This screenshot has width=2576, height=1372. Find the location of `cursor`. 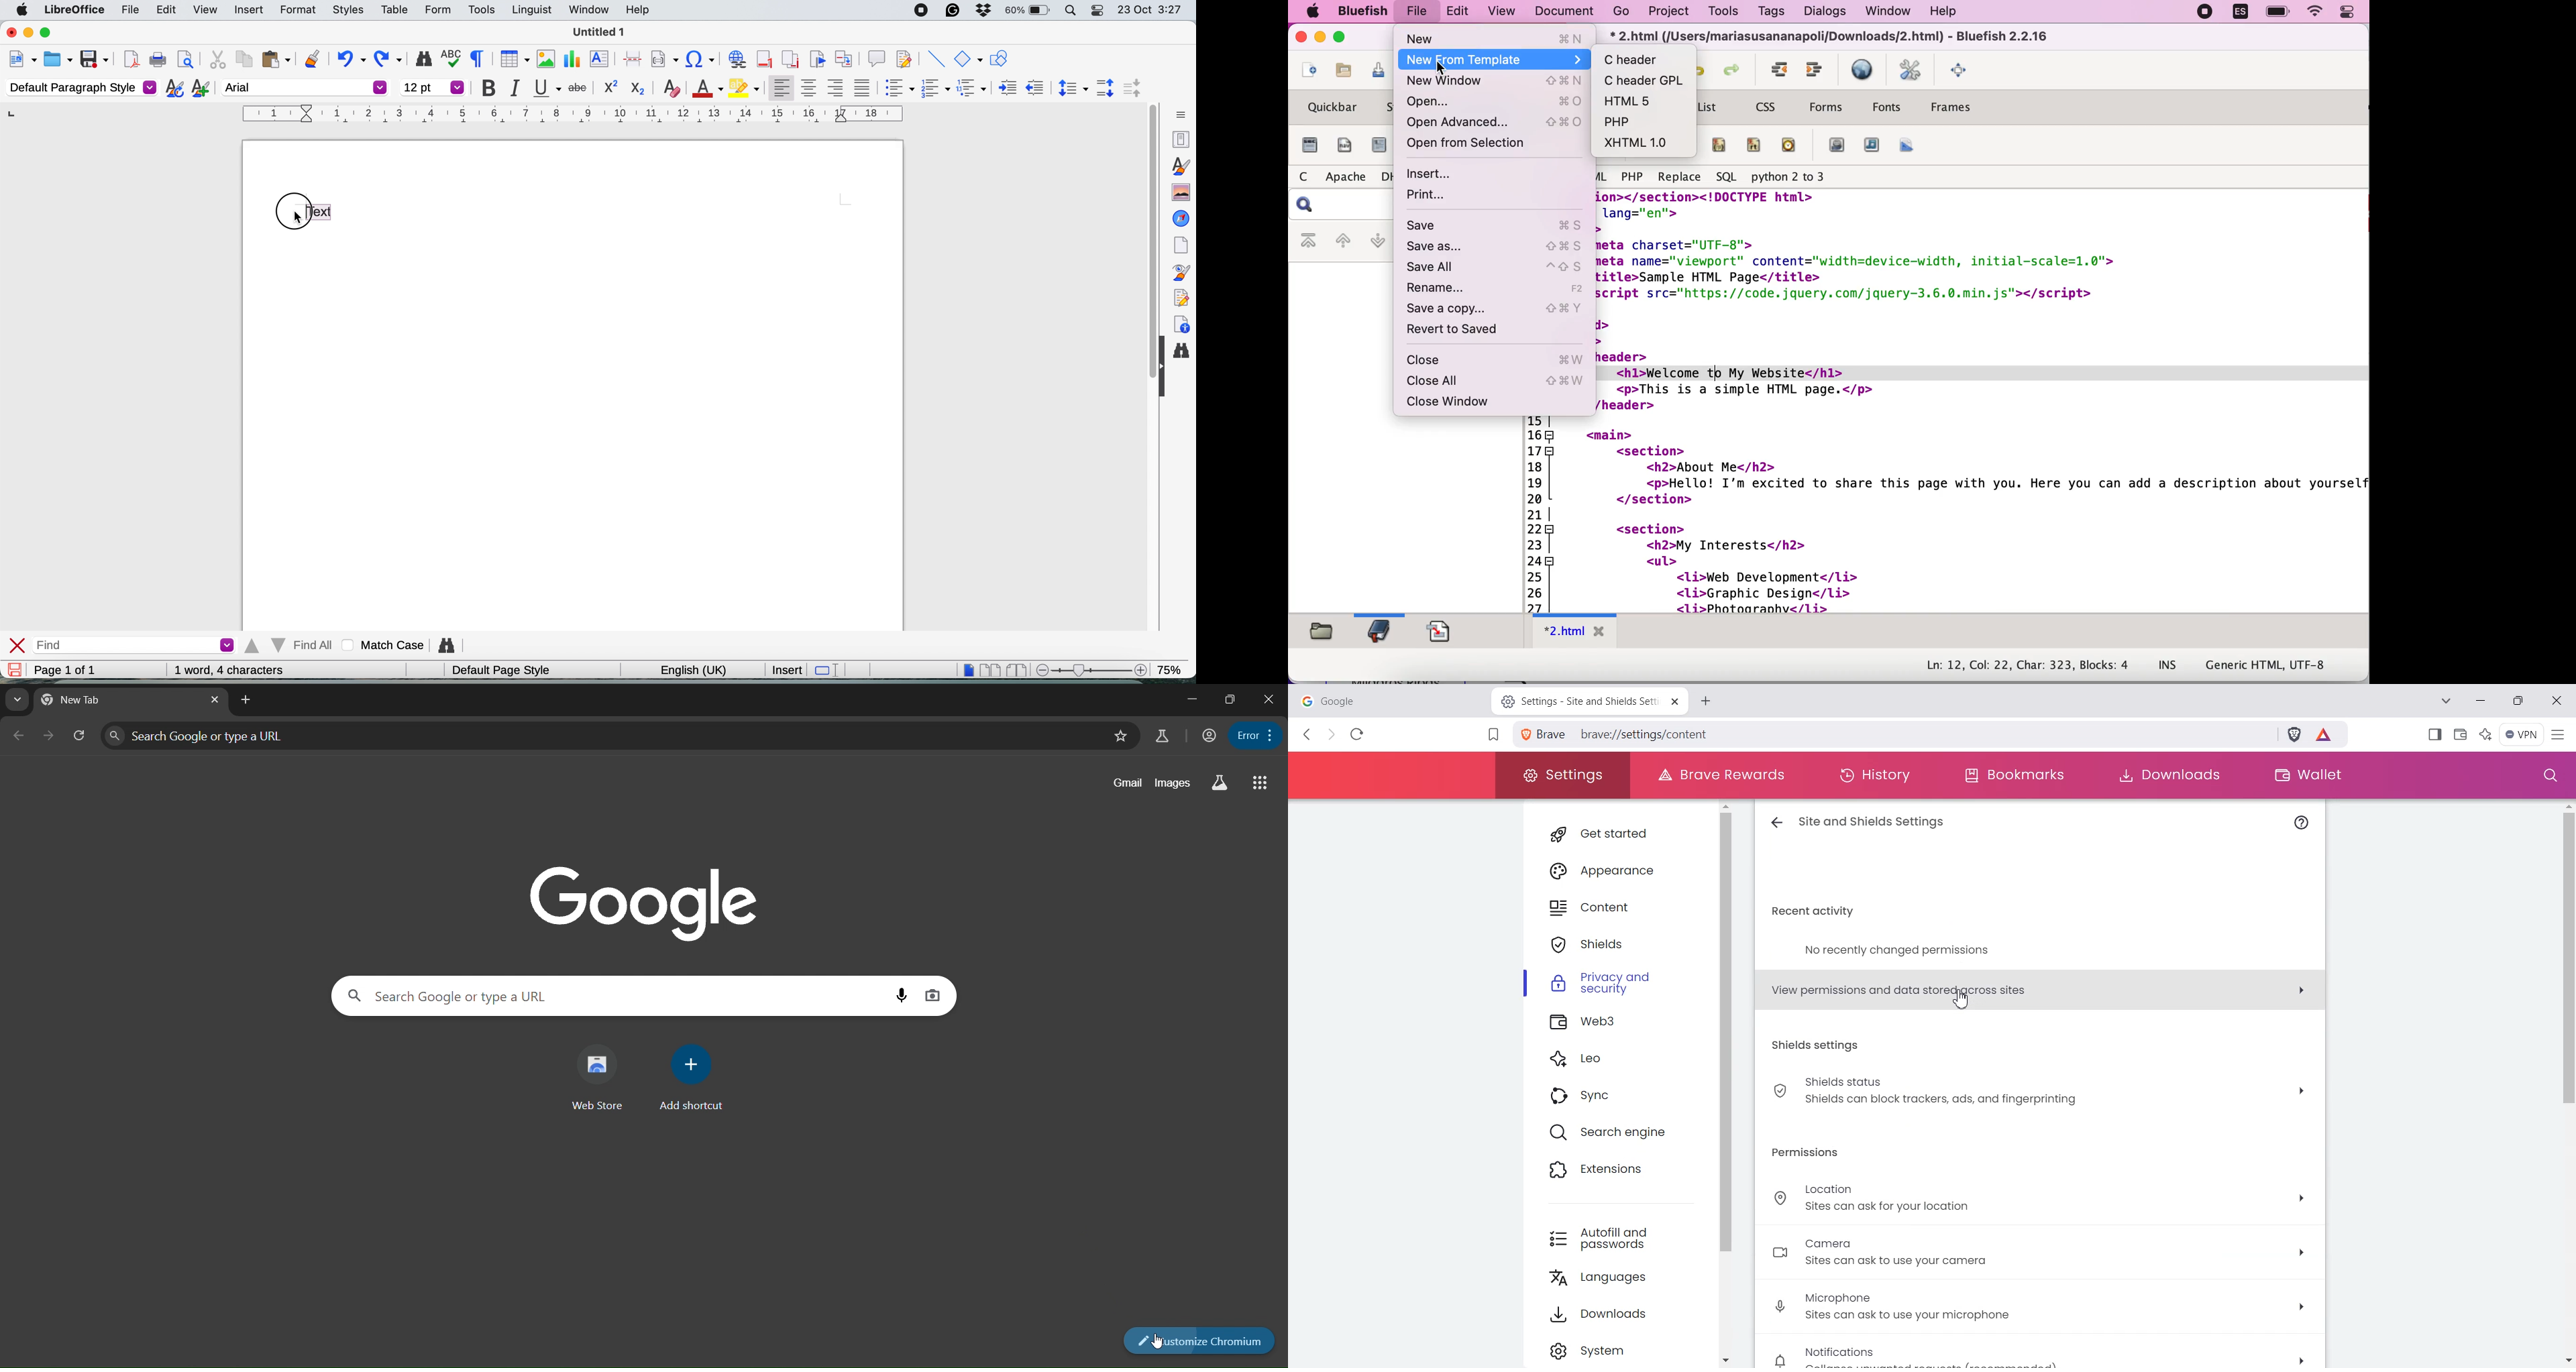

cursor is located at coordinates (1160, 1342).